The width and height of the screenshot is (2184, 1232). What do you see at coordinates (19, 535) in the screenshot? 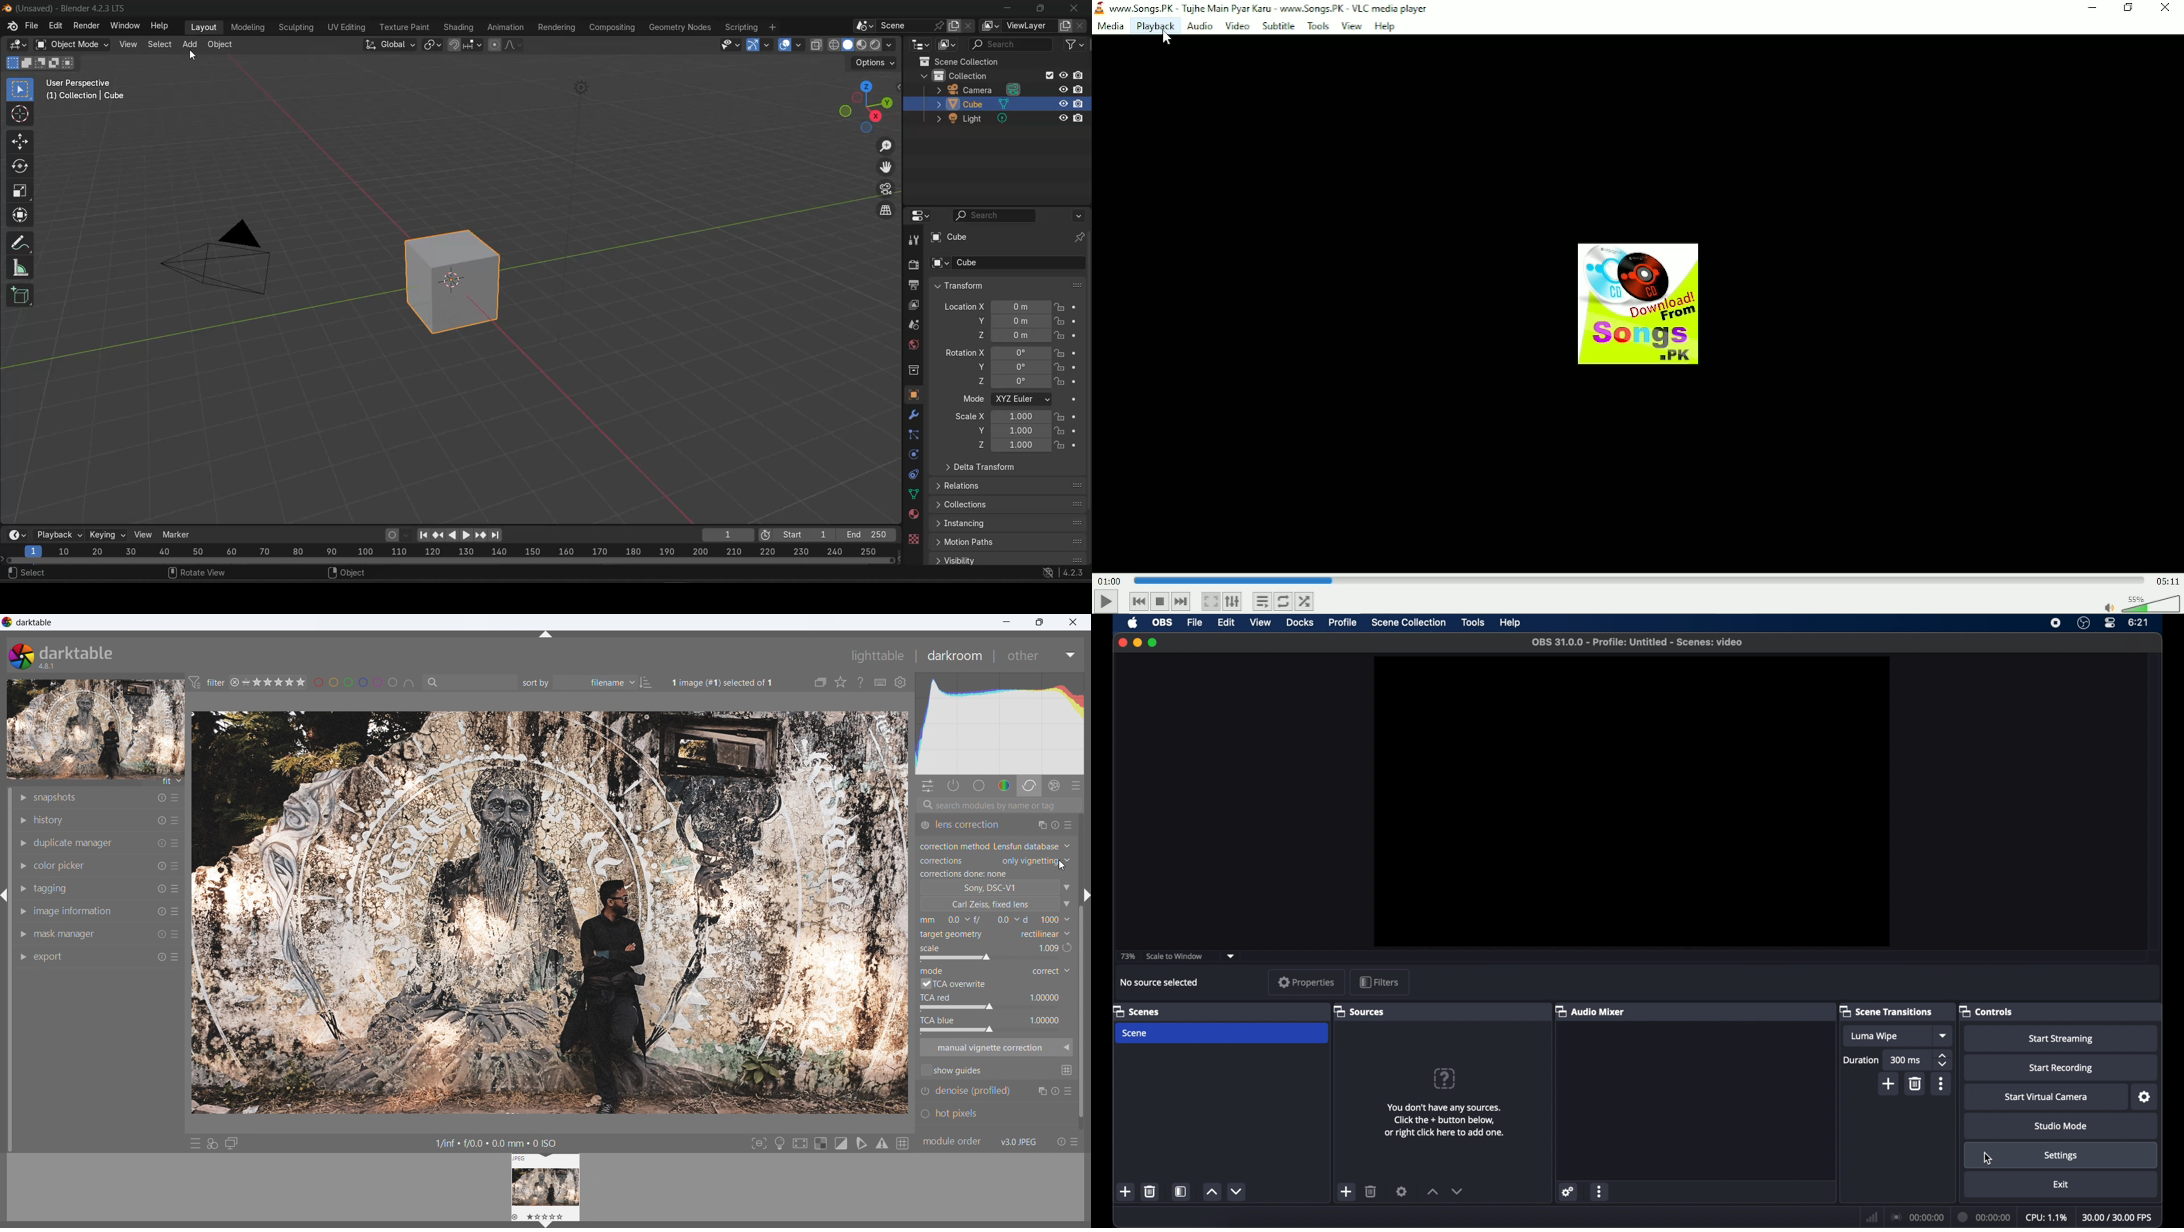
I see `editor type` at bounding box center [19, 535].